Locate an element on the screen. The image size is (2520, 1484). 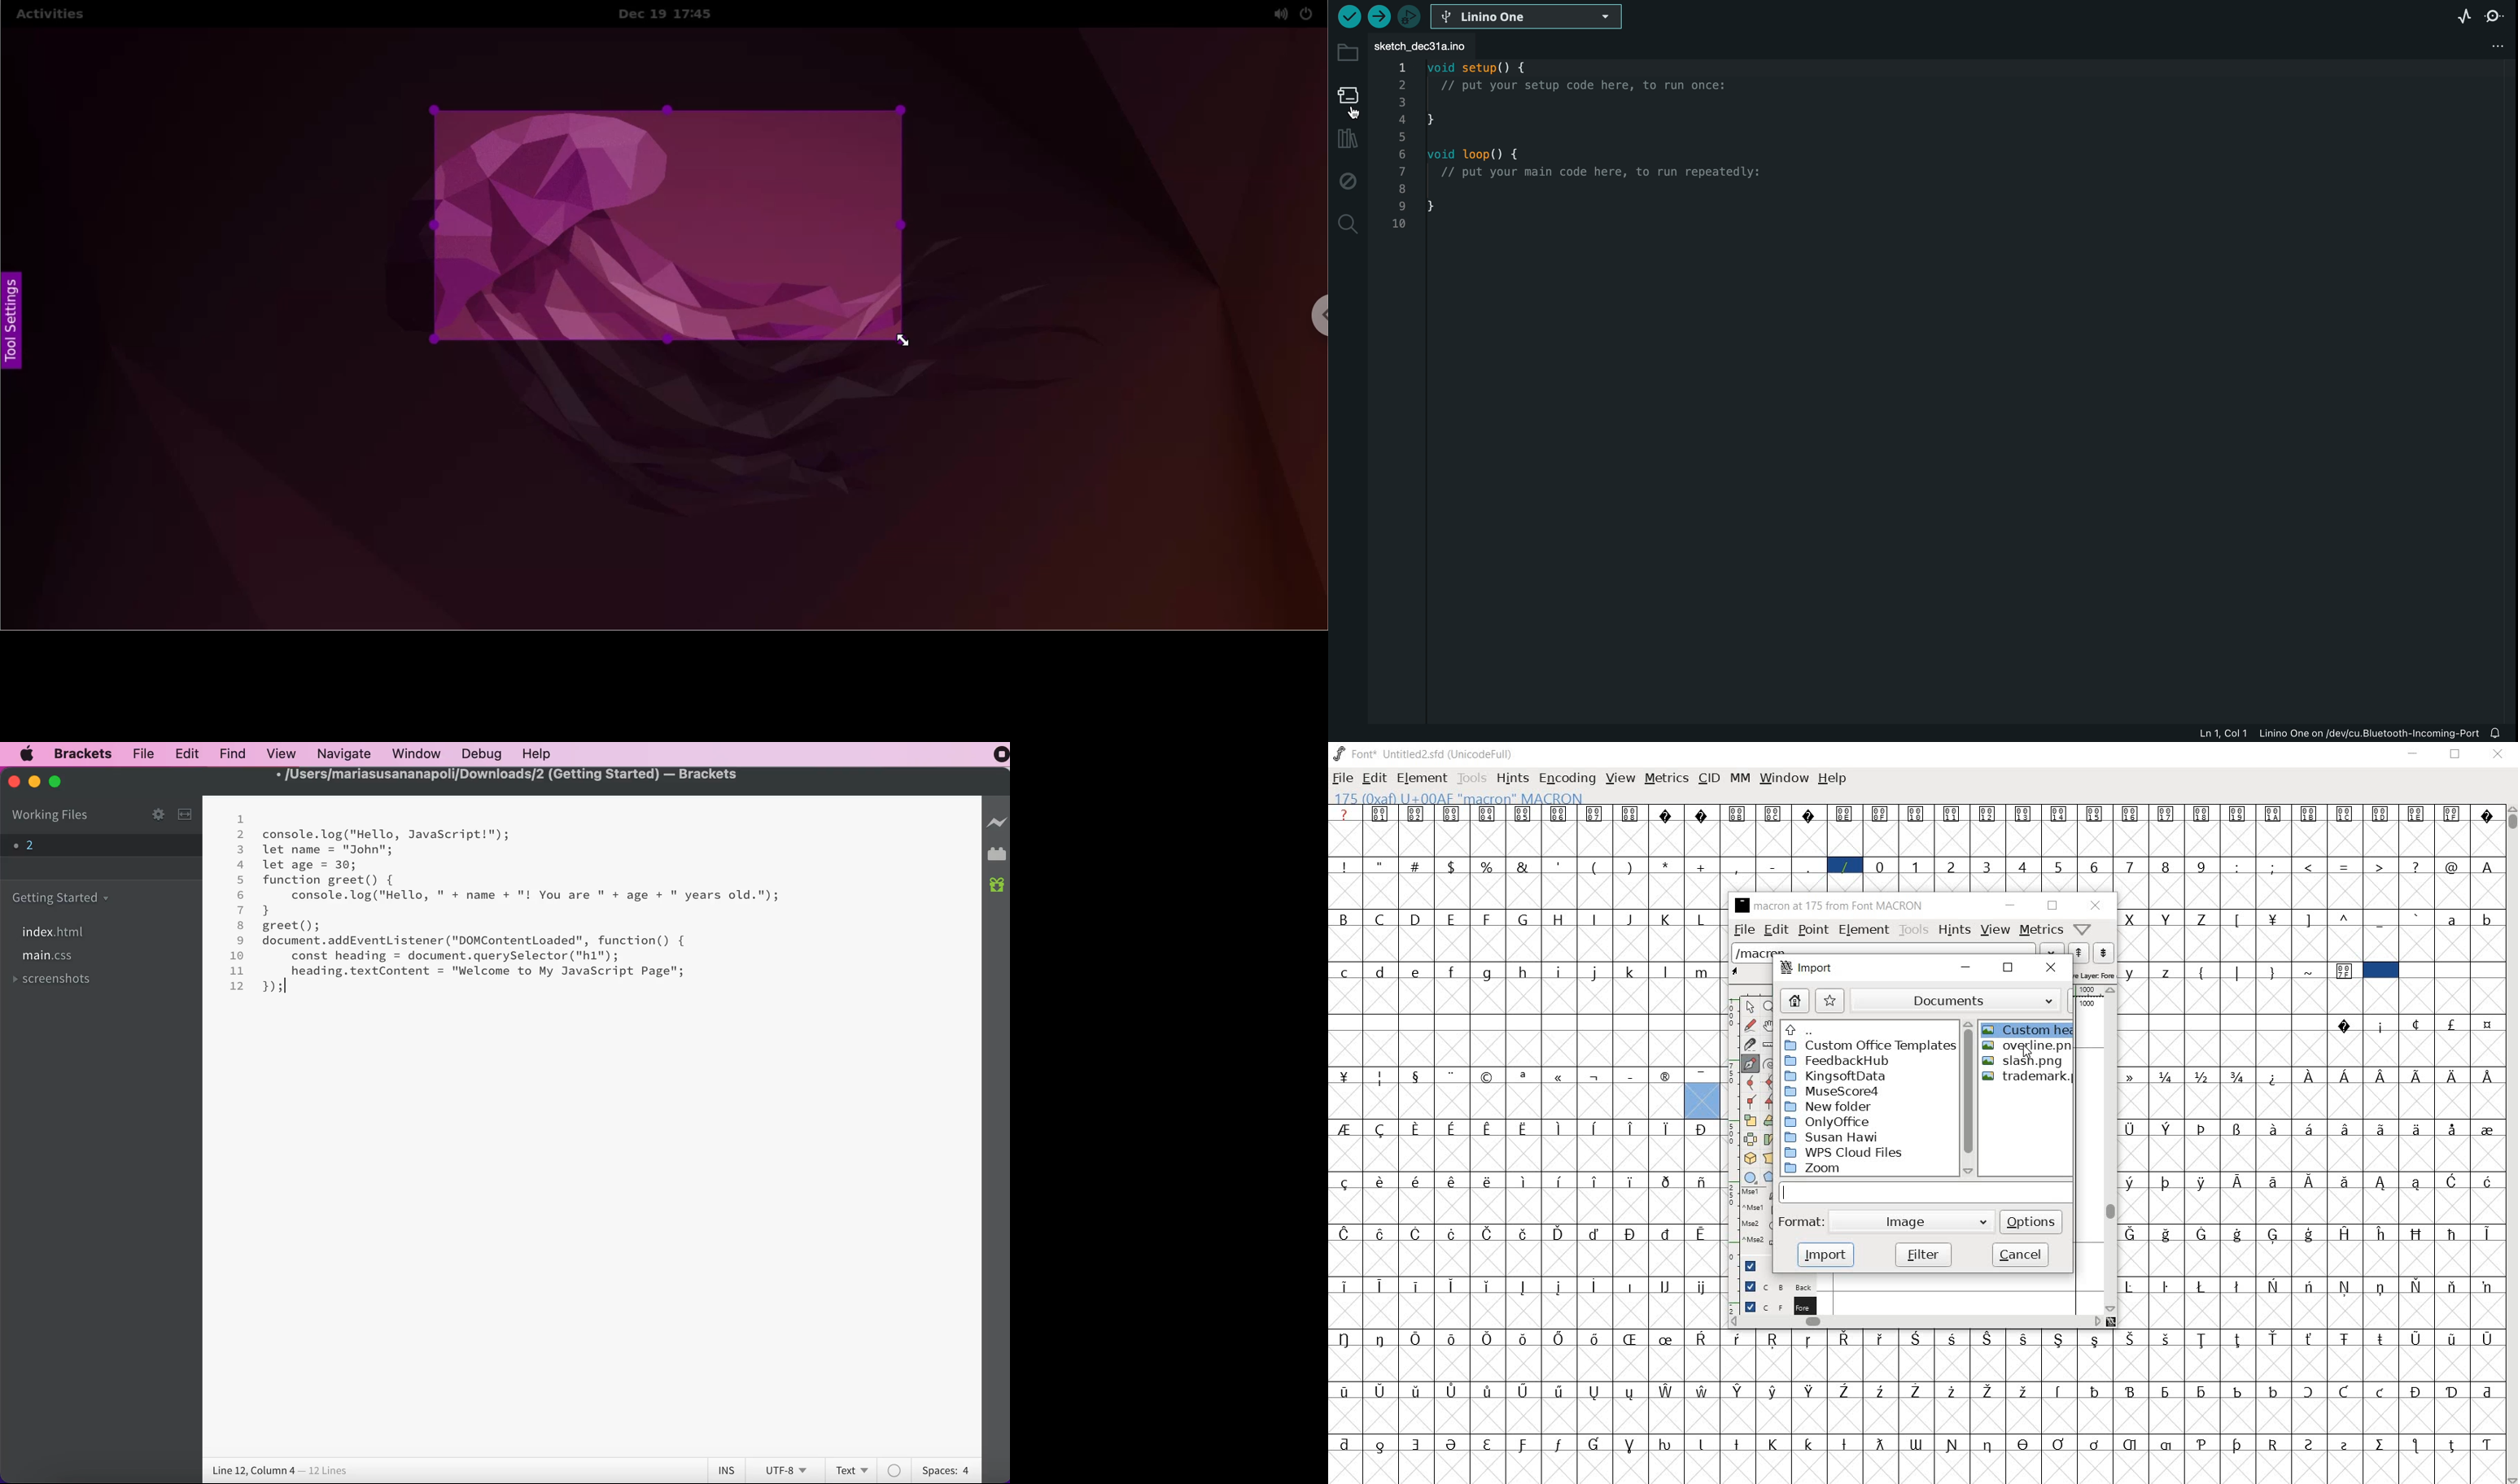
help is located at coordinates (2083, 929).